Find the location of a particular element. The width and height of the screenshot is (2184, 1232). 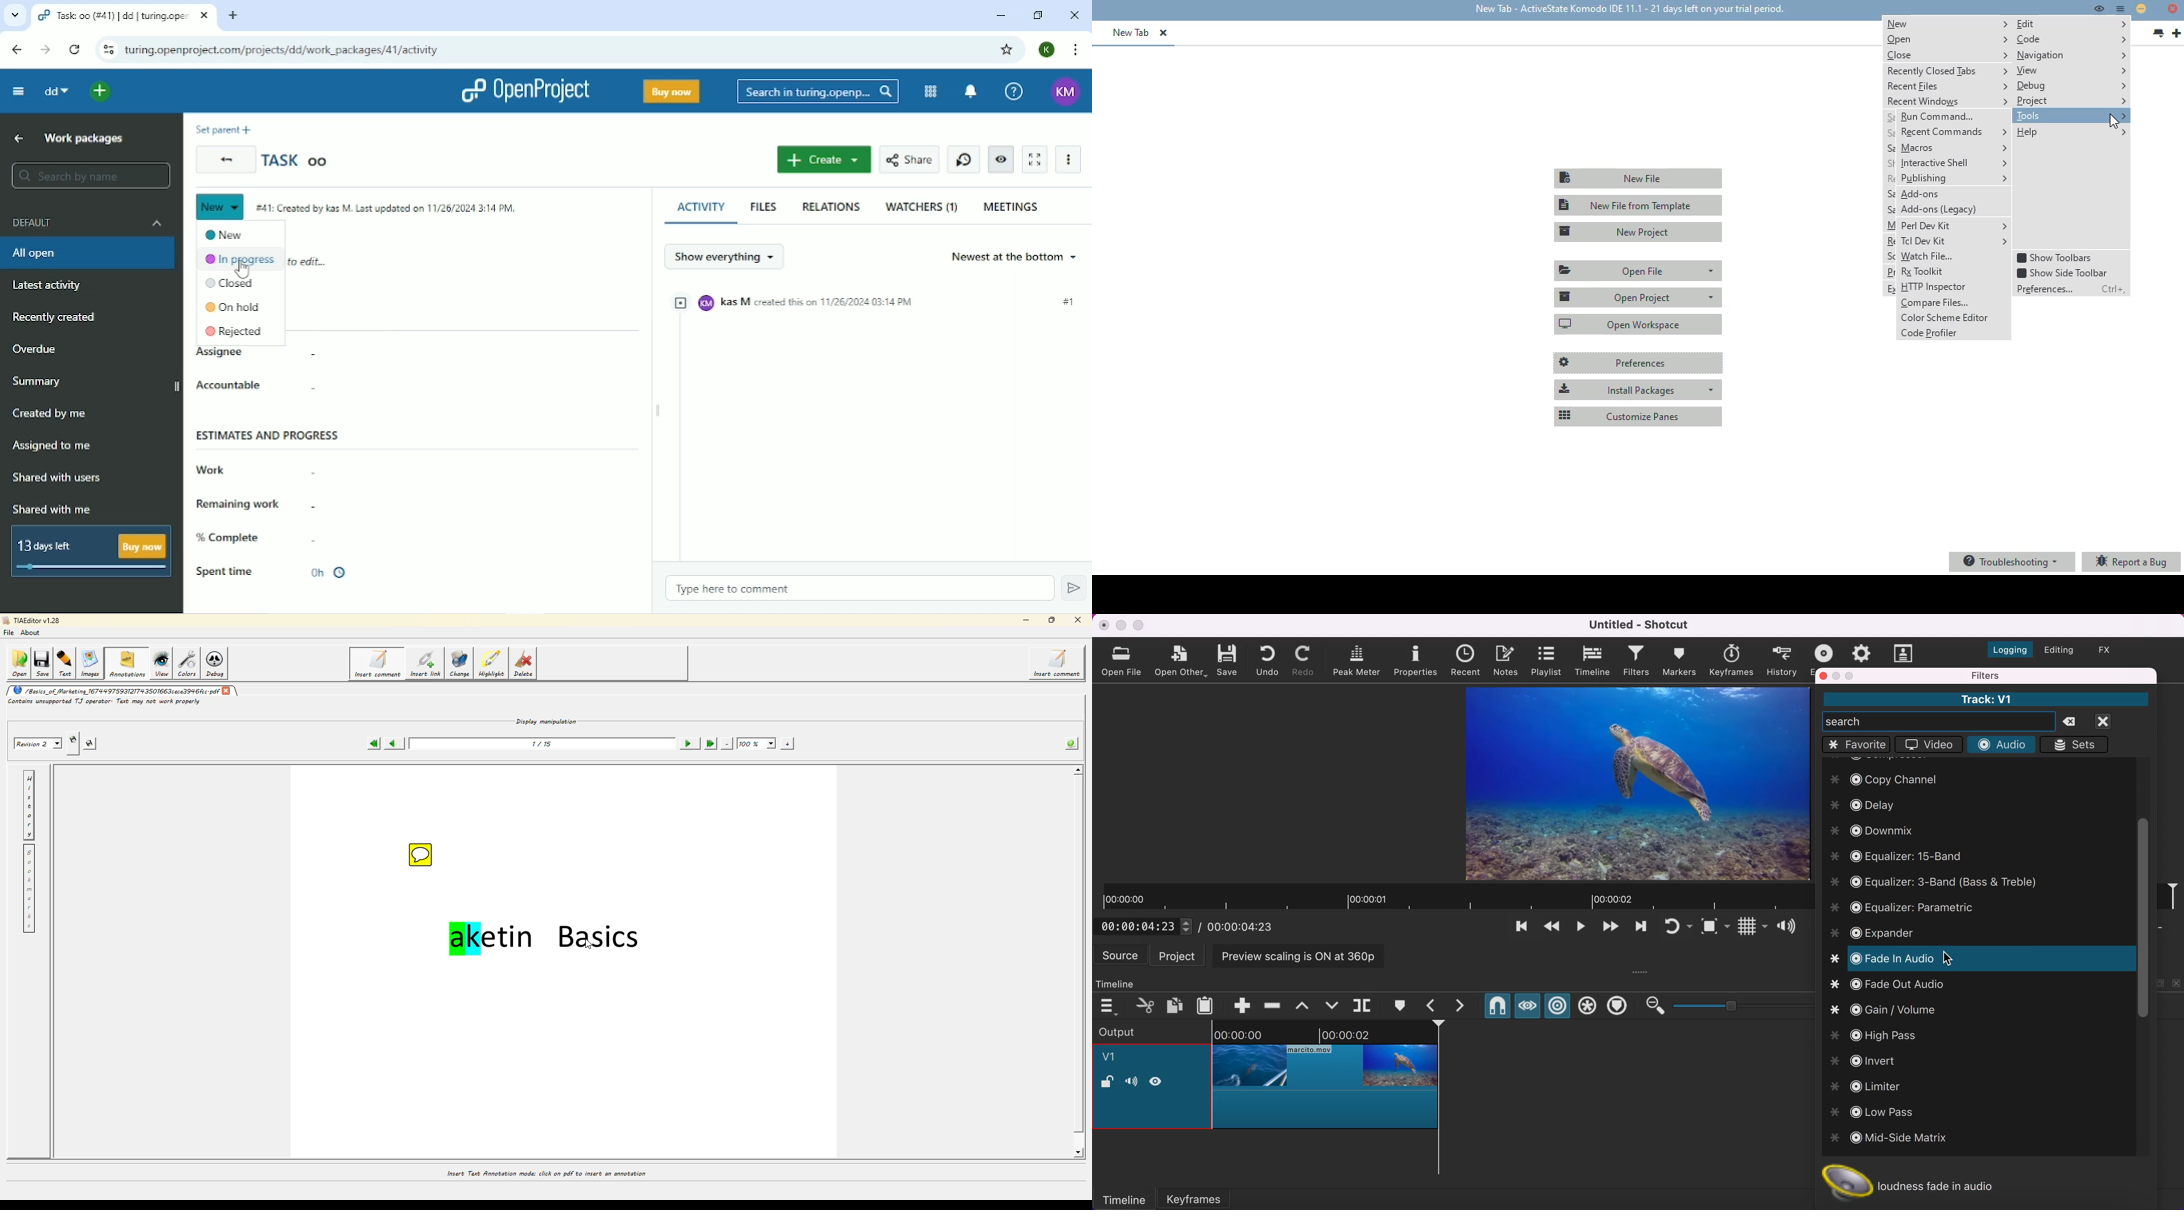

Publishing is located at coordinates (1955, 179).